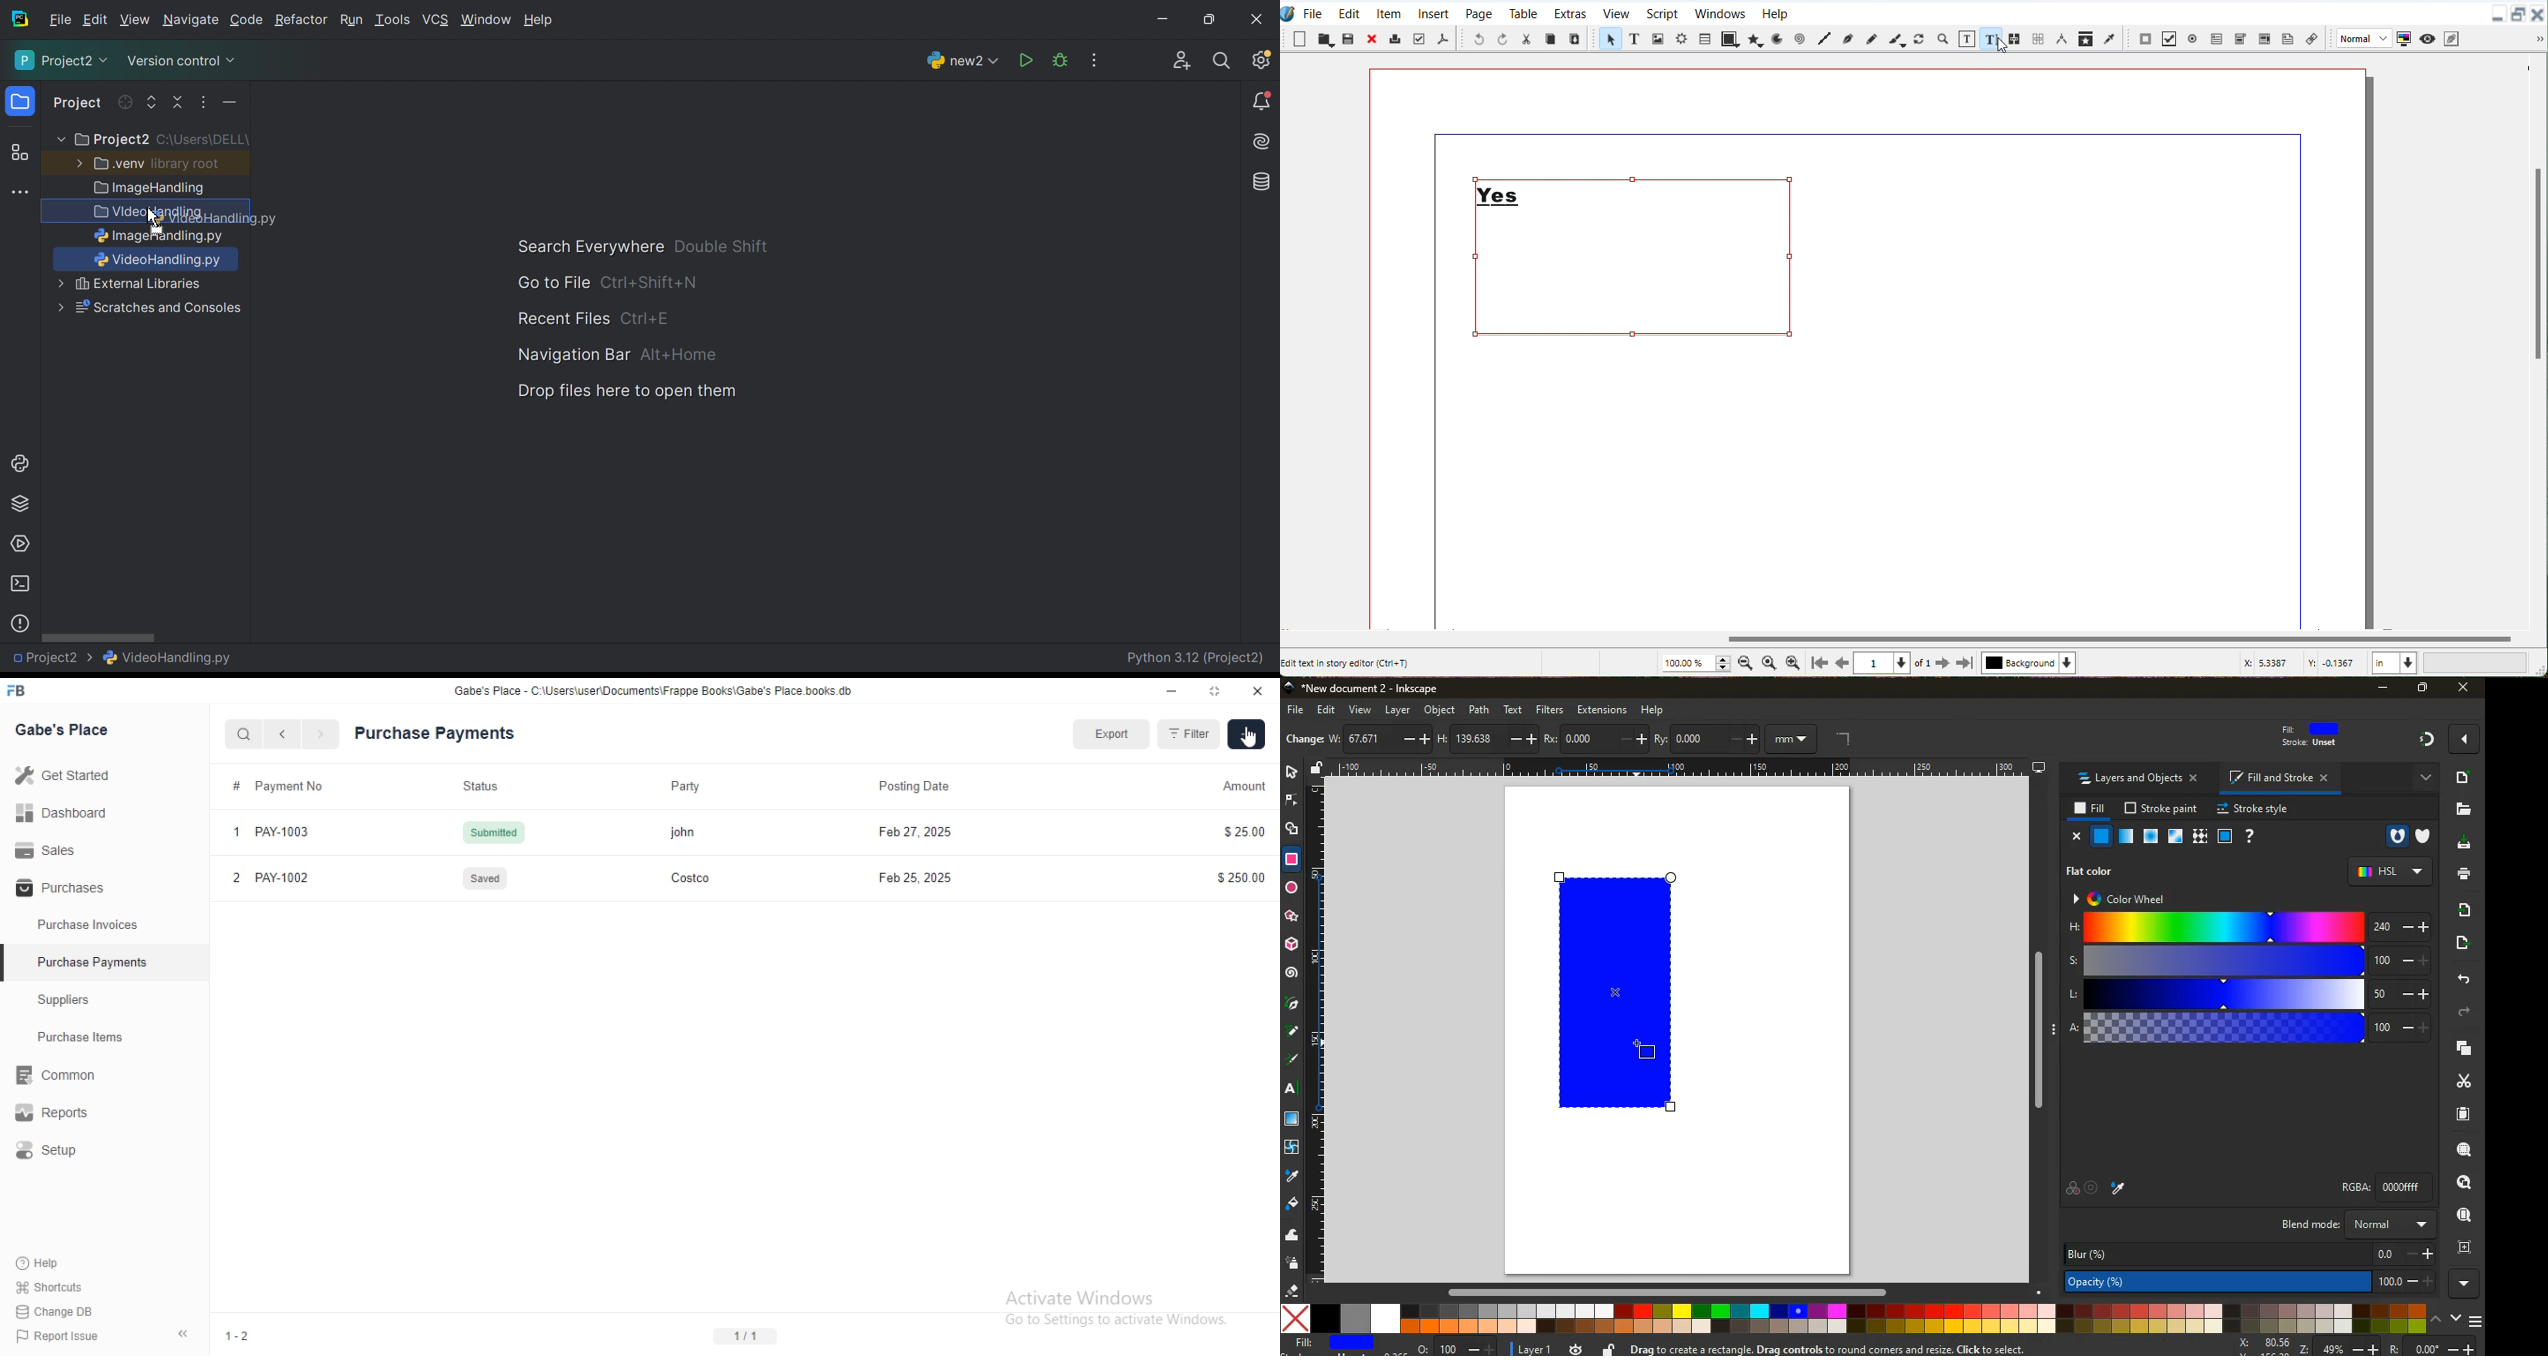 This screenshot has width=2548, height=1372. I want to click on Help, so click(40, 1264).